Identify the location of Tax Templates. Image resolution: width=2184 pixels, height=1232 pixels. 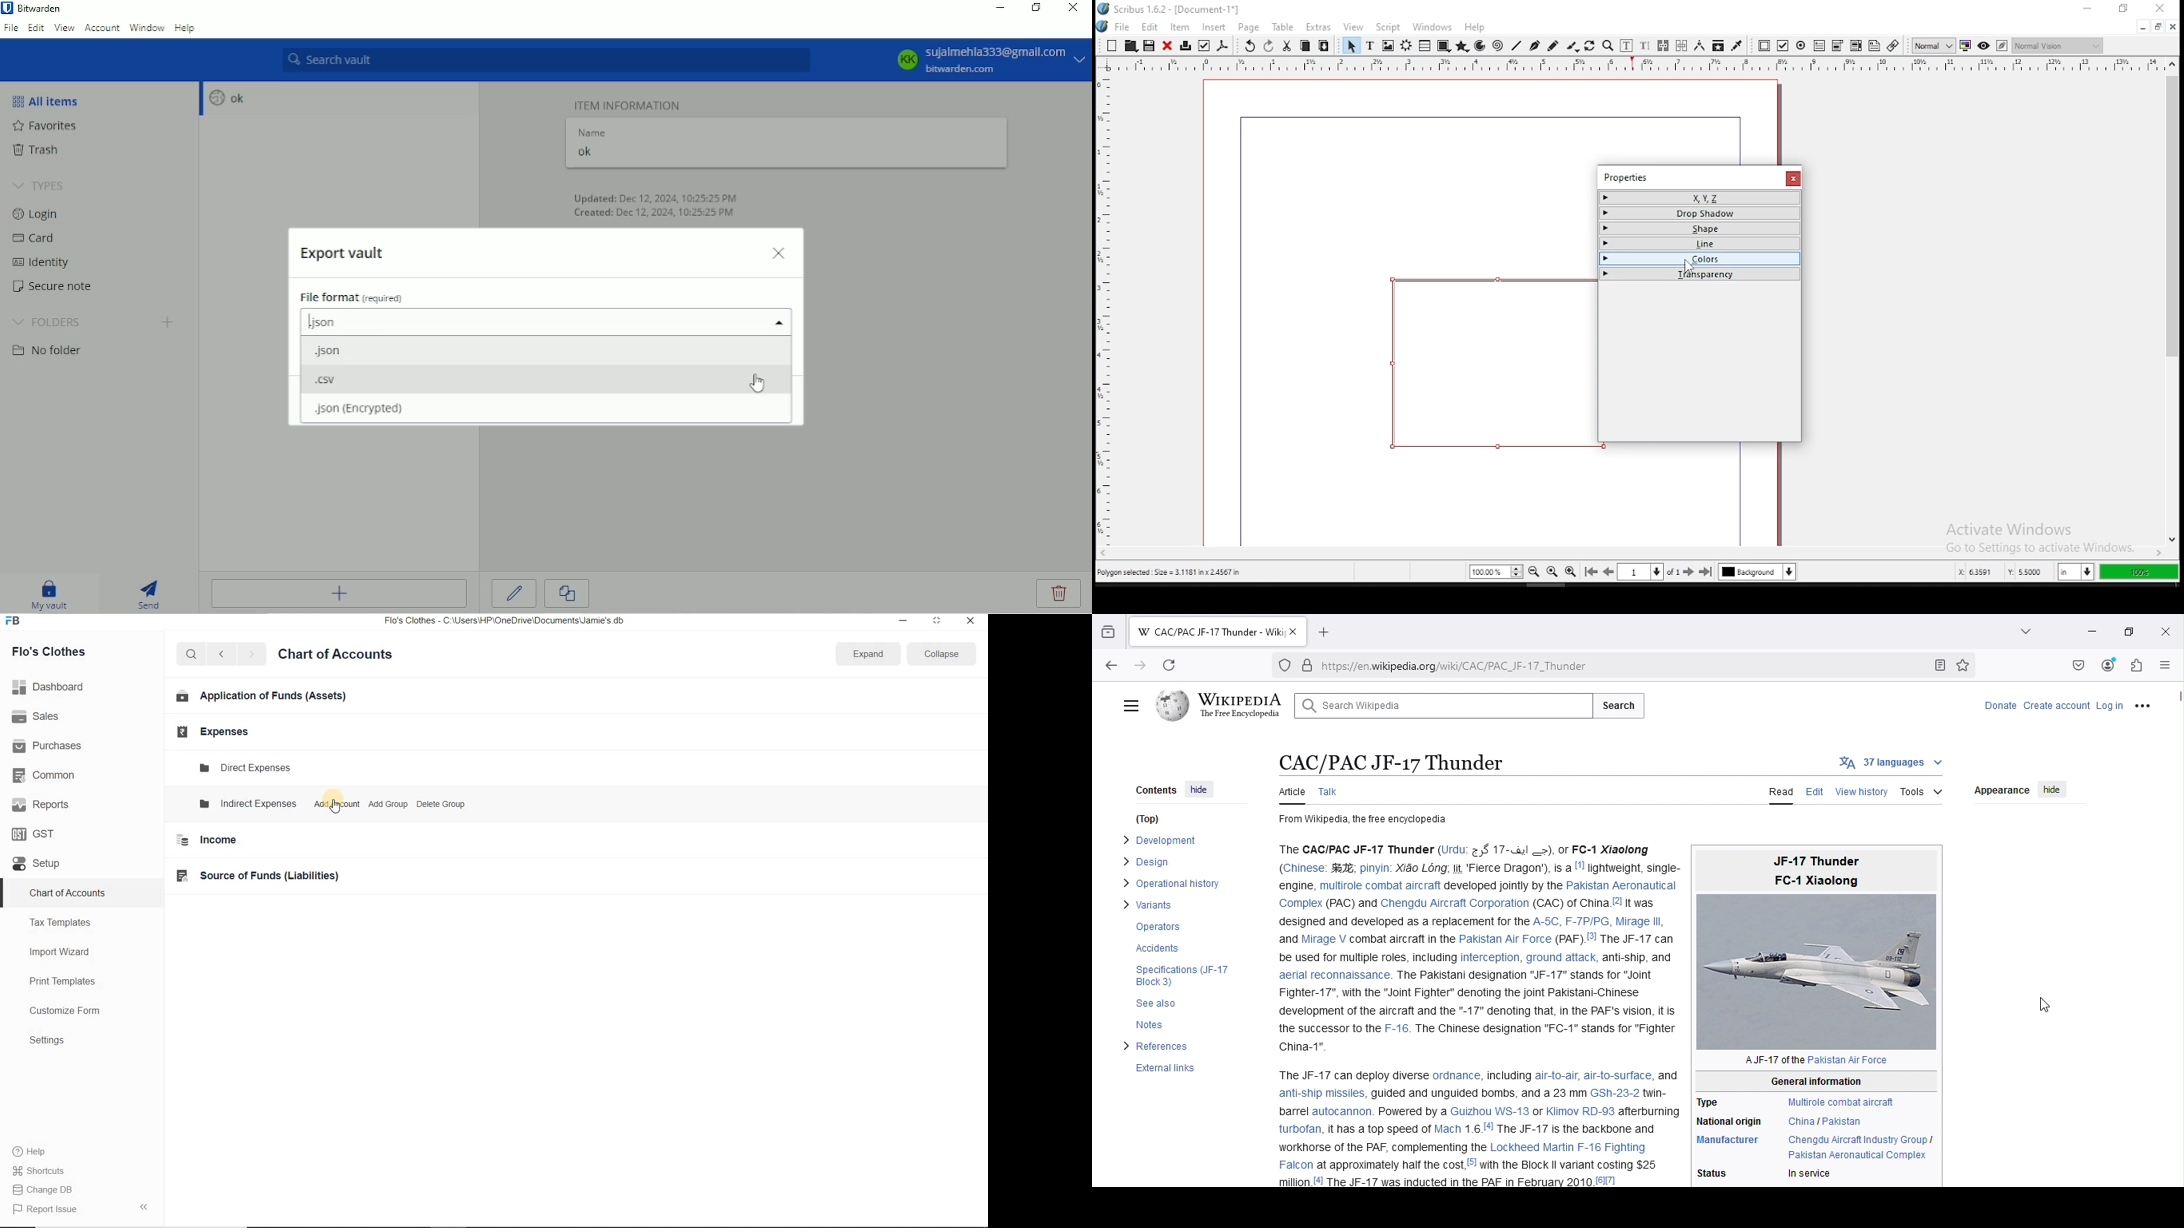
(61, 922).